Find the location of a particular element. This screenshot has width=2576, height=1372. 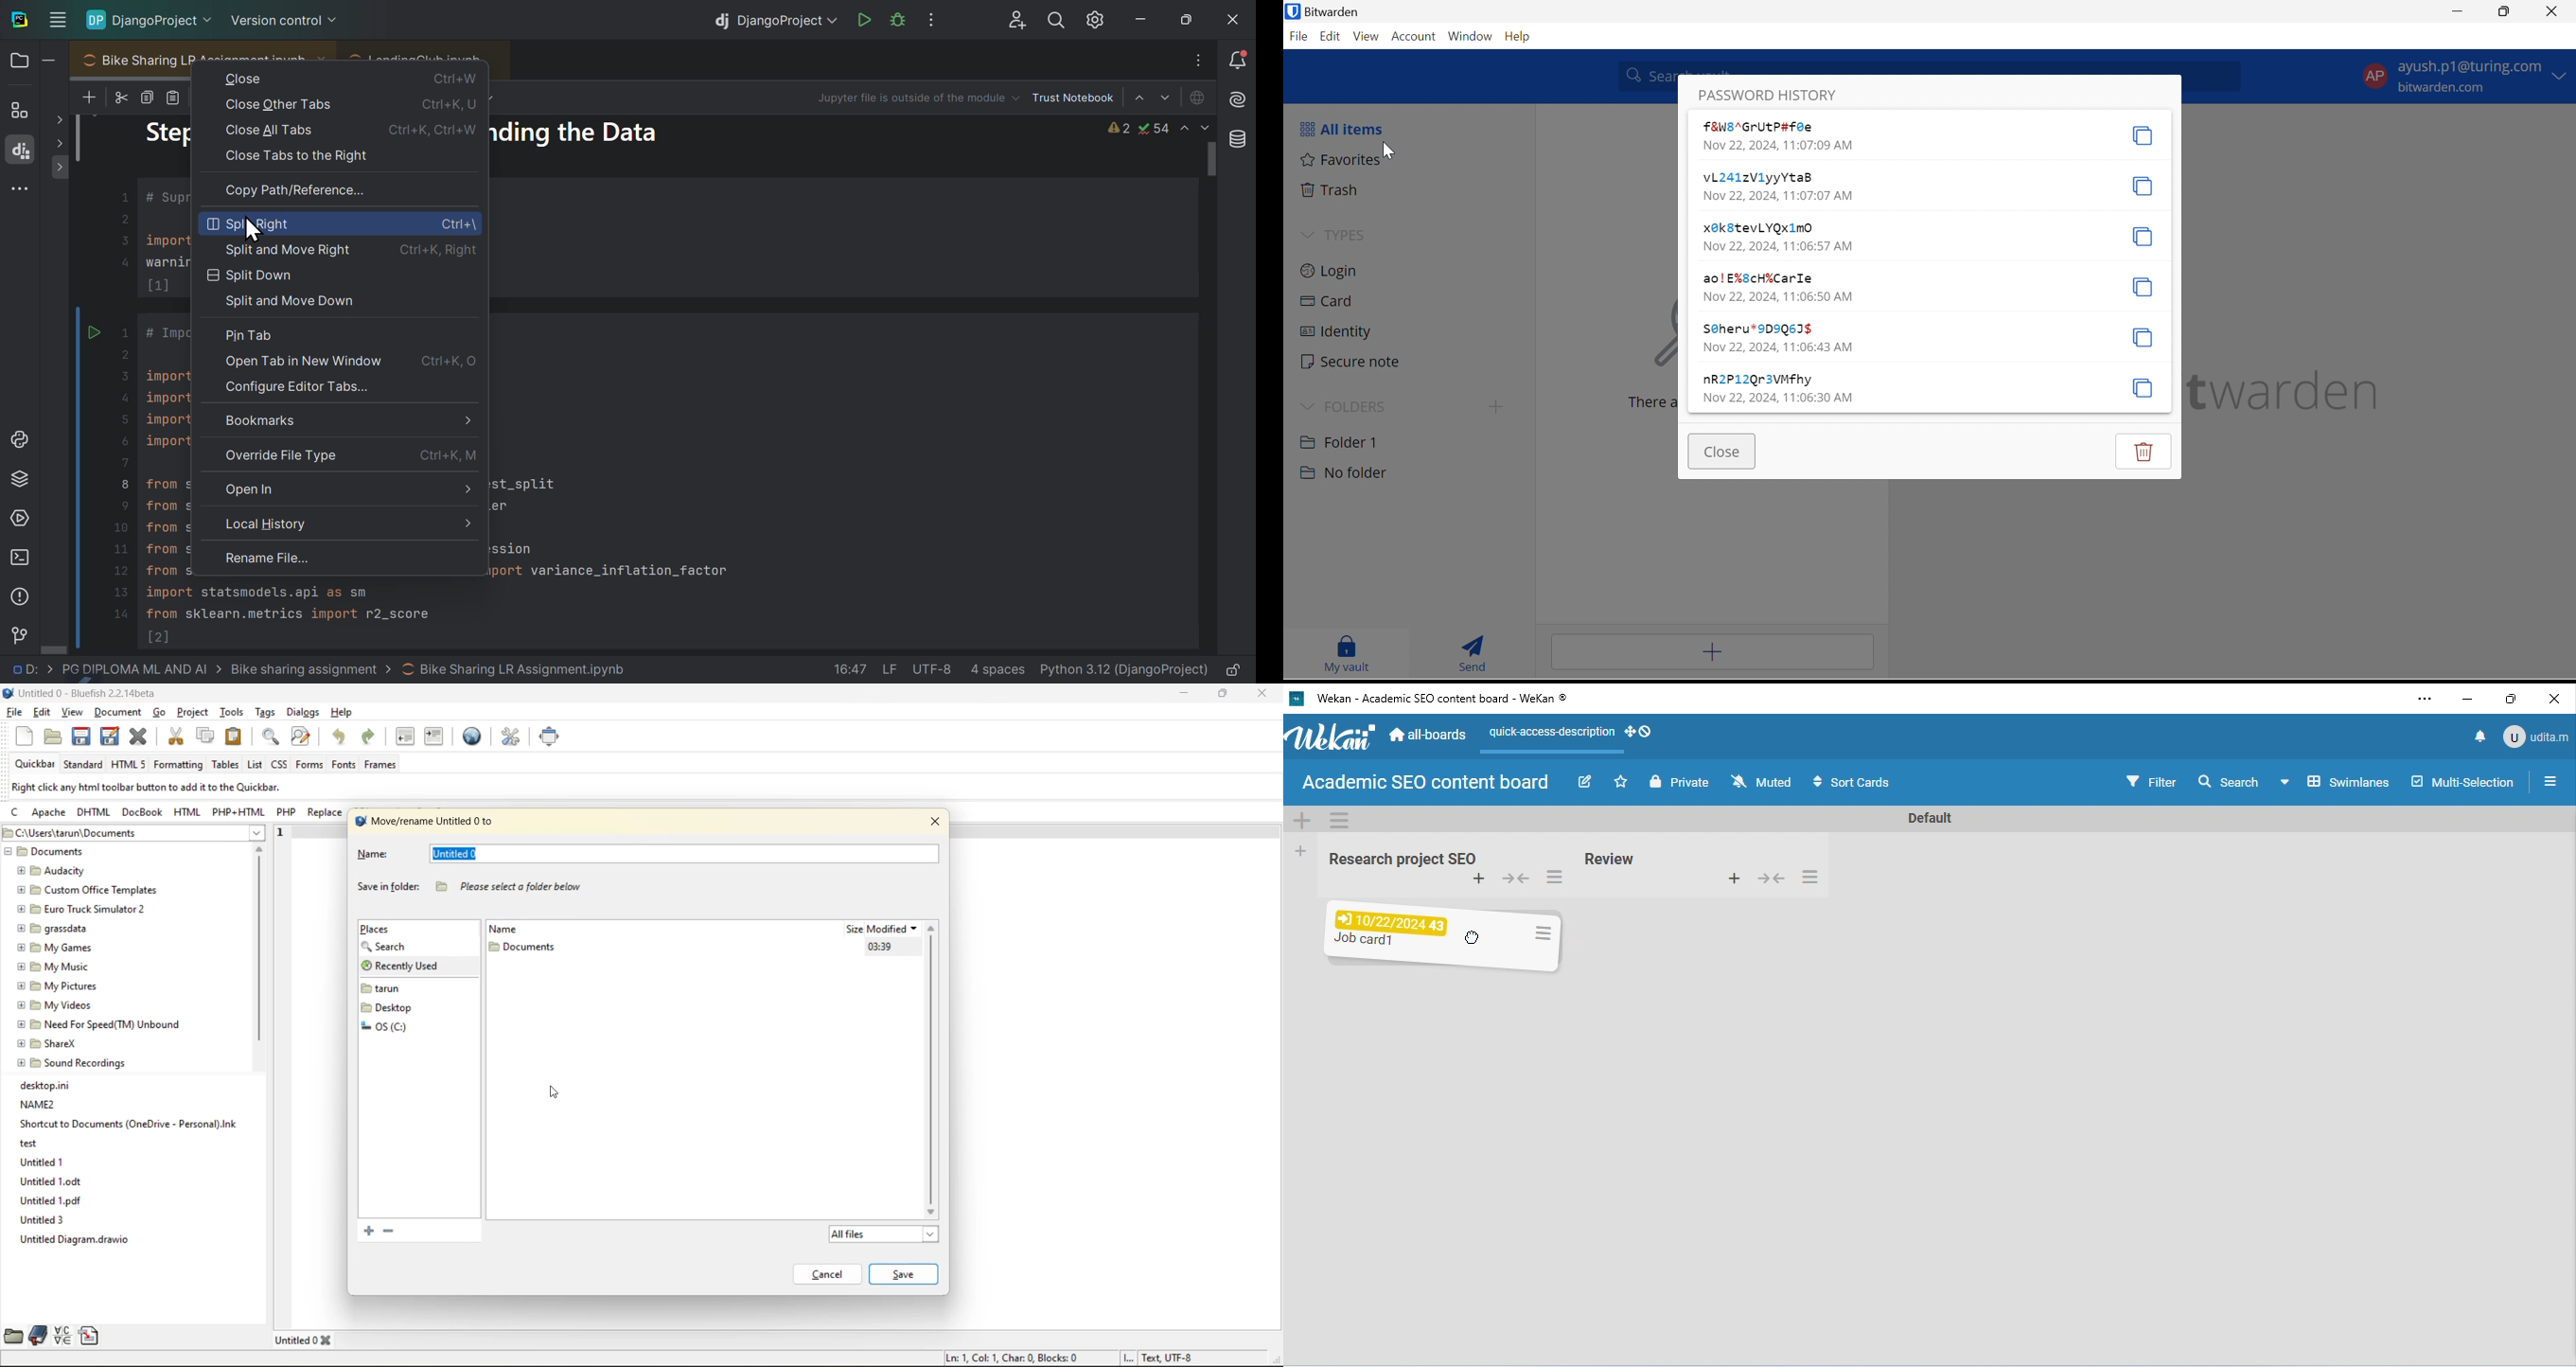

Files and folders is located at coordinates (32, 60).